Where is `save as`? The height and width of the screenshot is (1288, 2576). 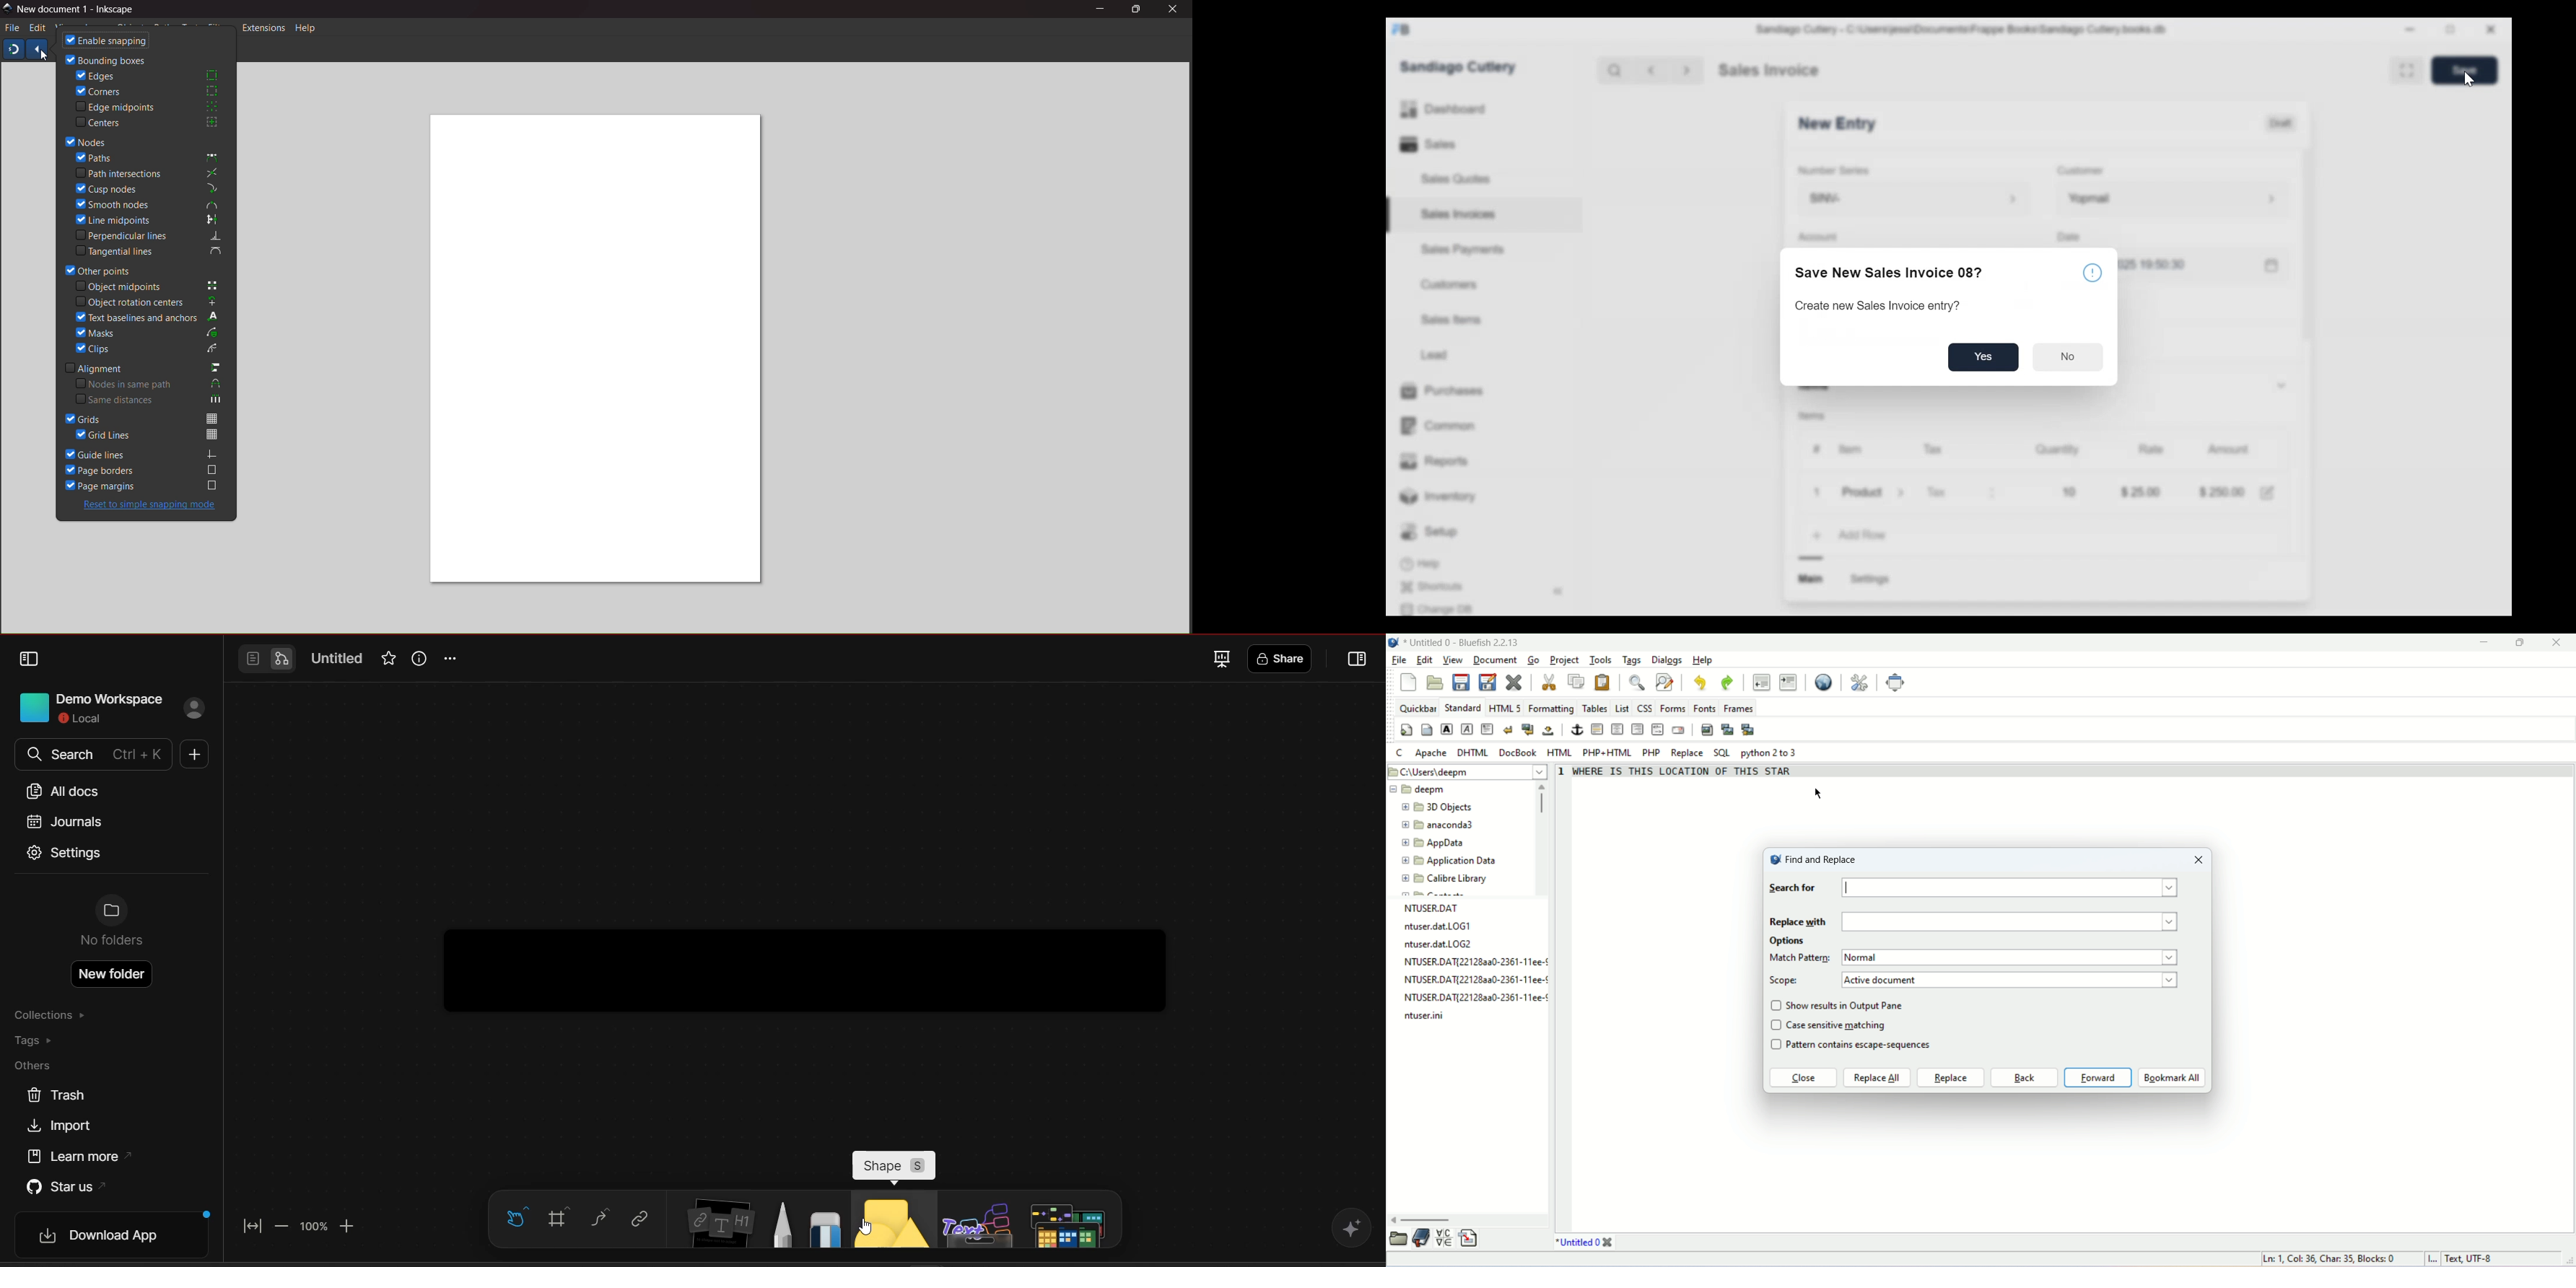
save as is located at coordinates (1488, 681).